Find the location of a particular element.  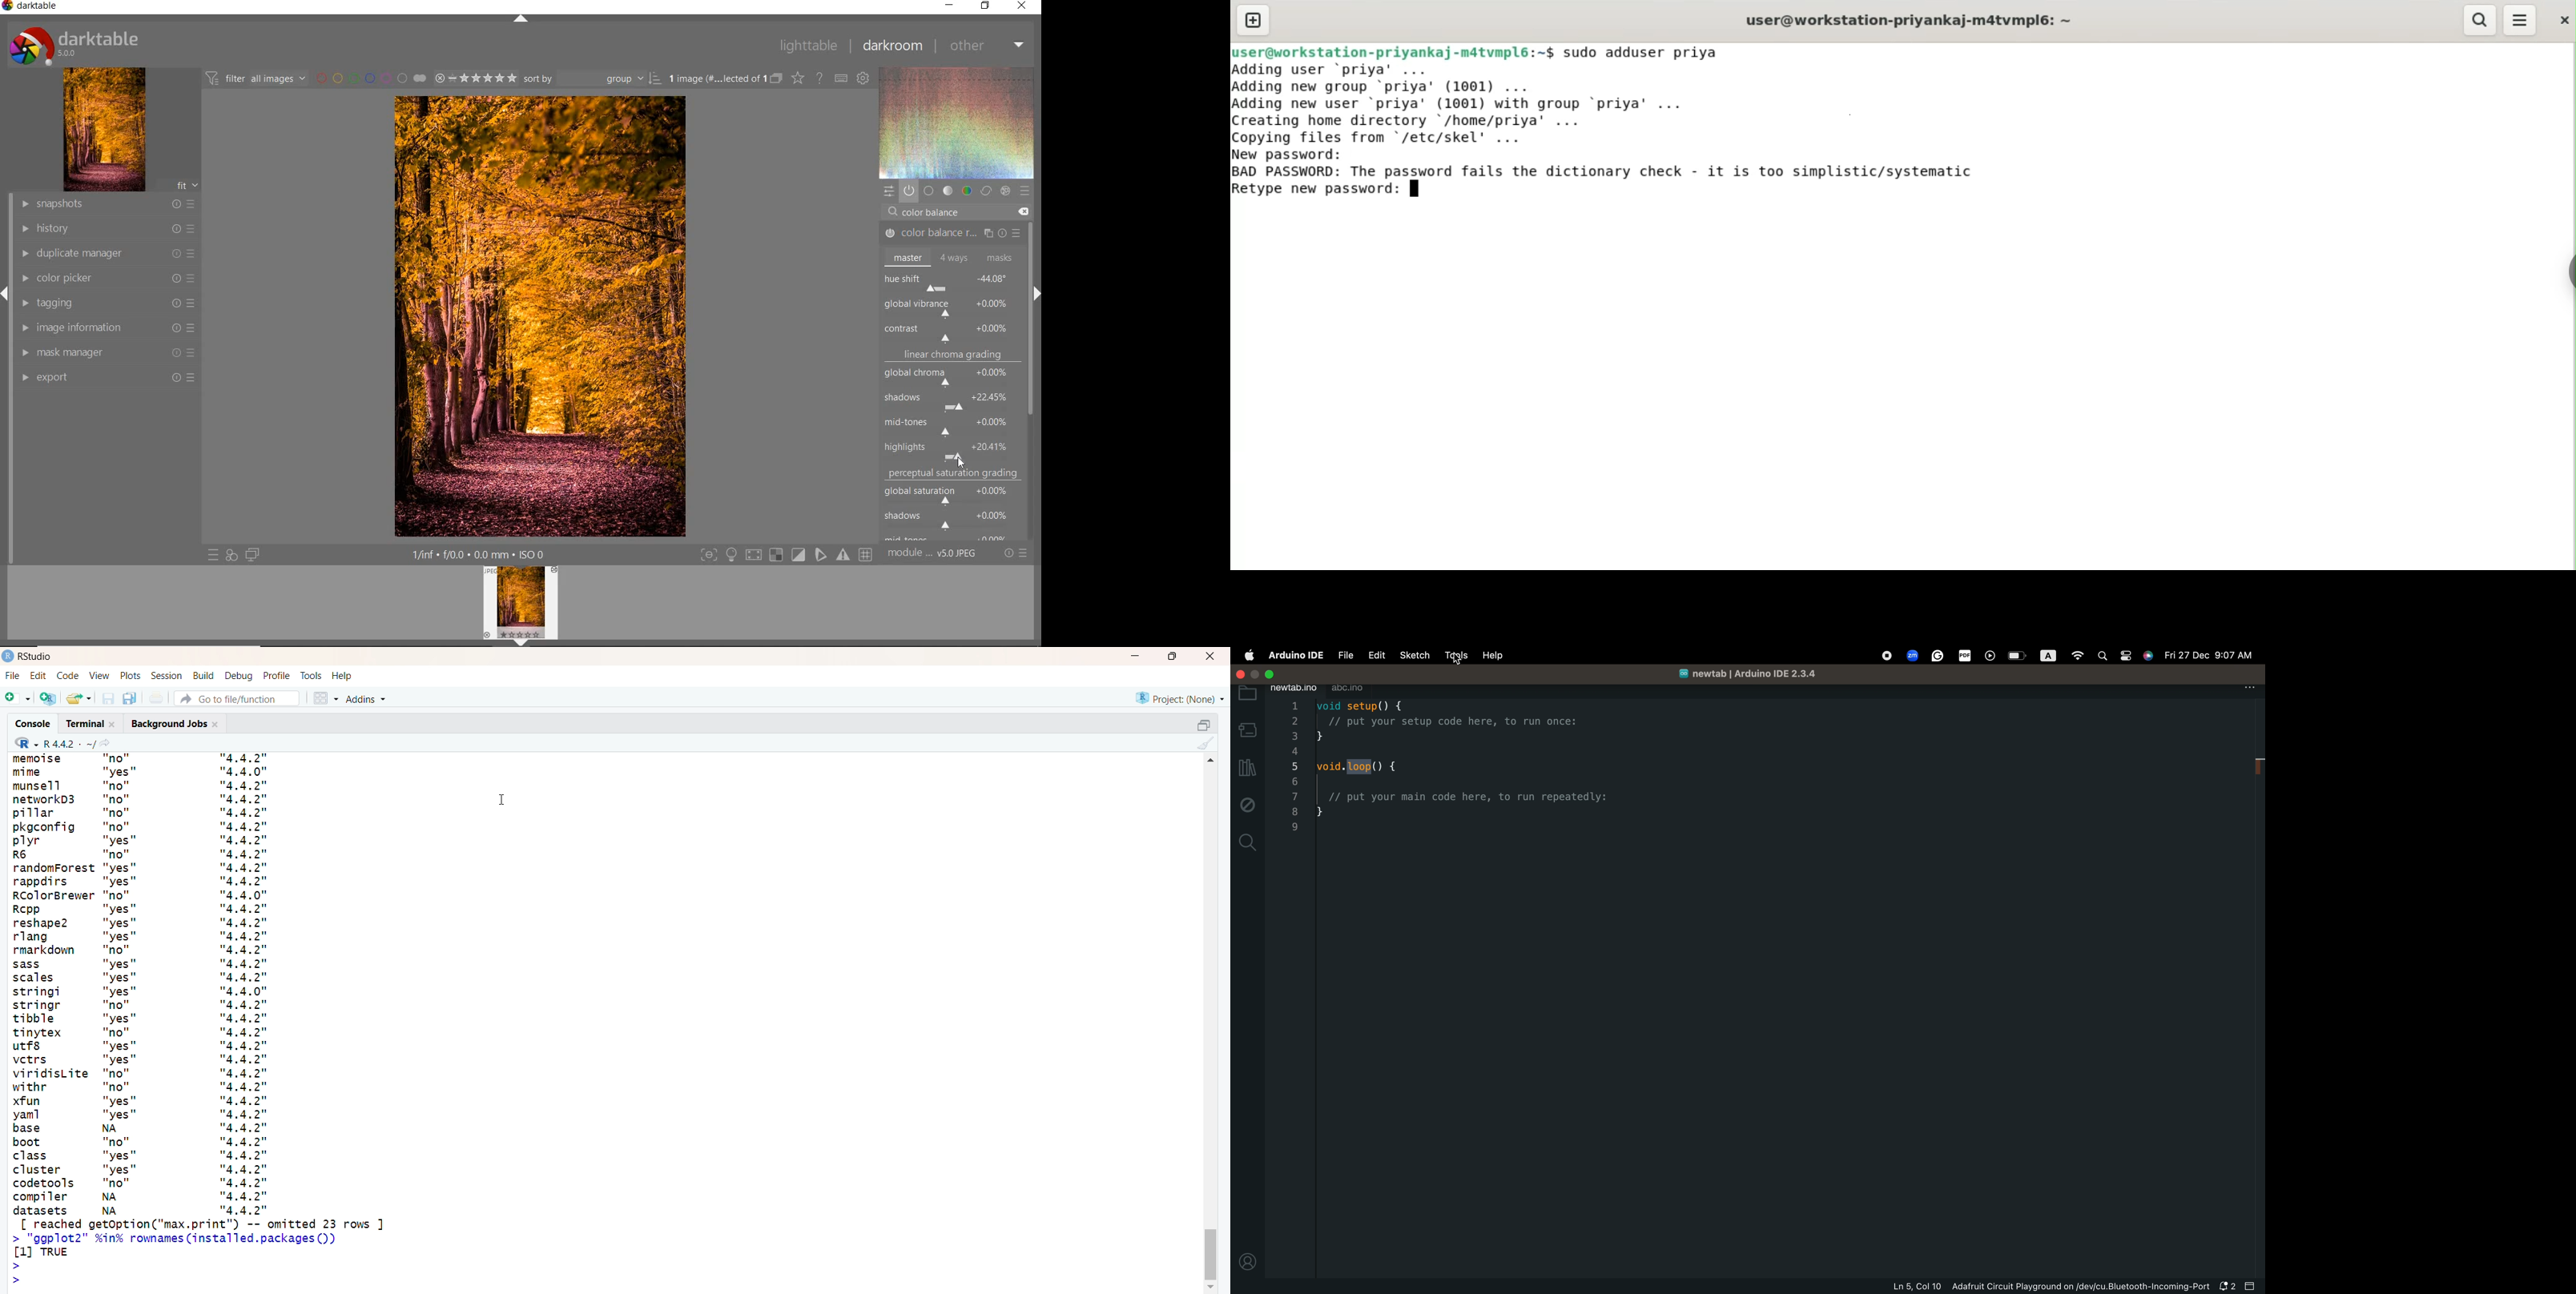

profile is located at coordinates (277, 676).